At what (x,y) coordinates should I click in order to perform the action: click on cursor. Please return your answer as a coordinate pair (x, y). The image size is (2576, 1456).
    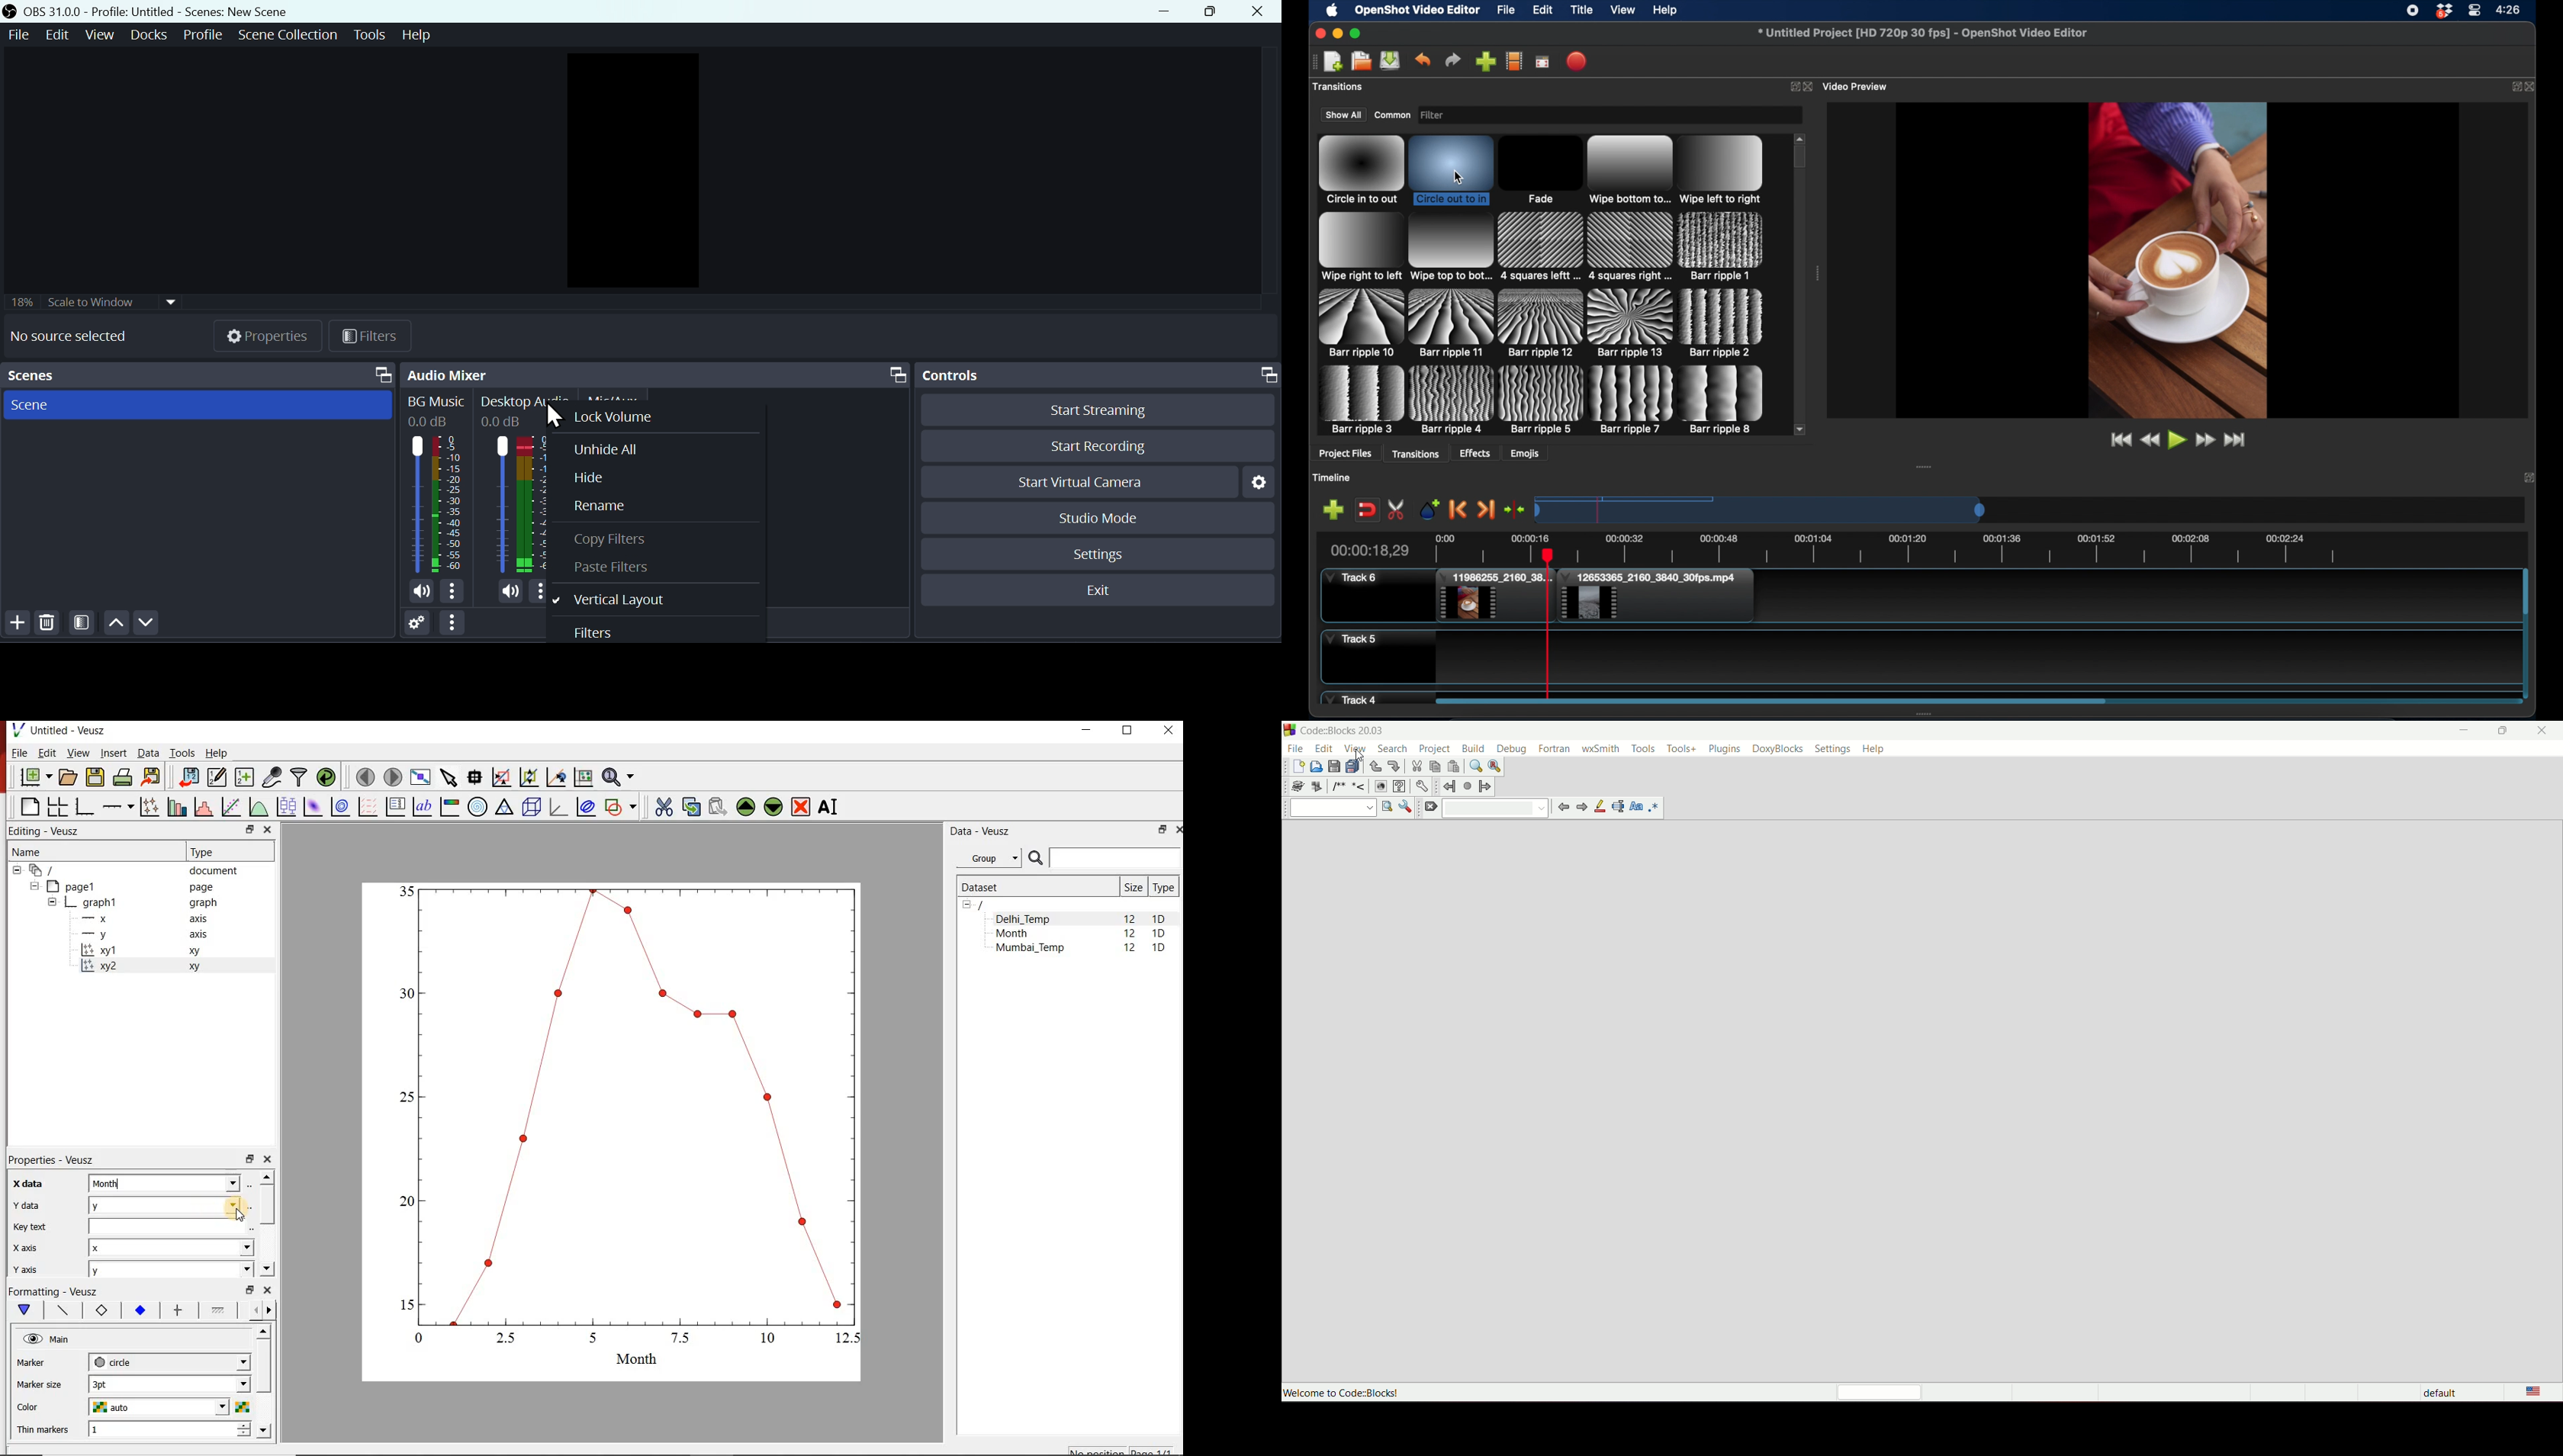
    Looking at the image, I should click on (557, 416).